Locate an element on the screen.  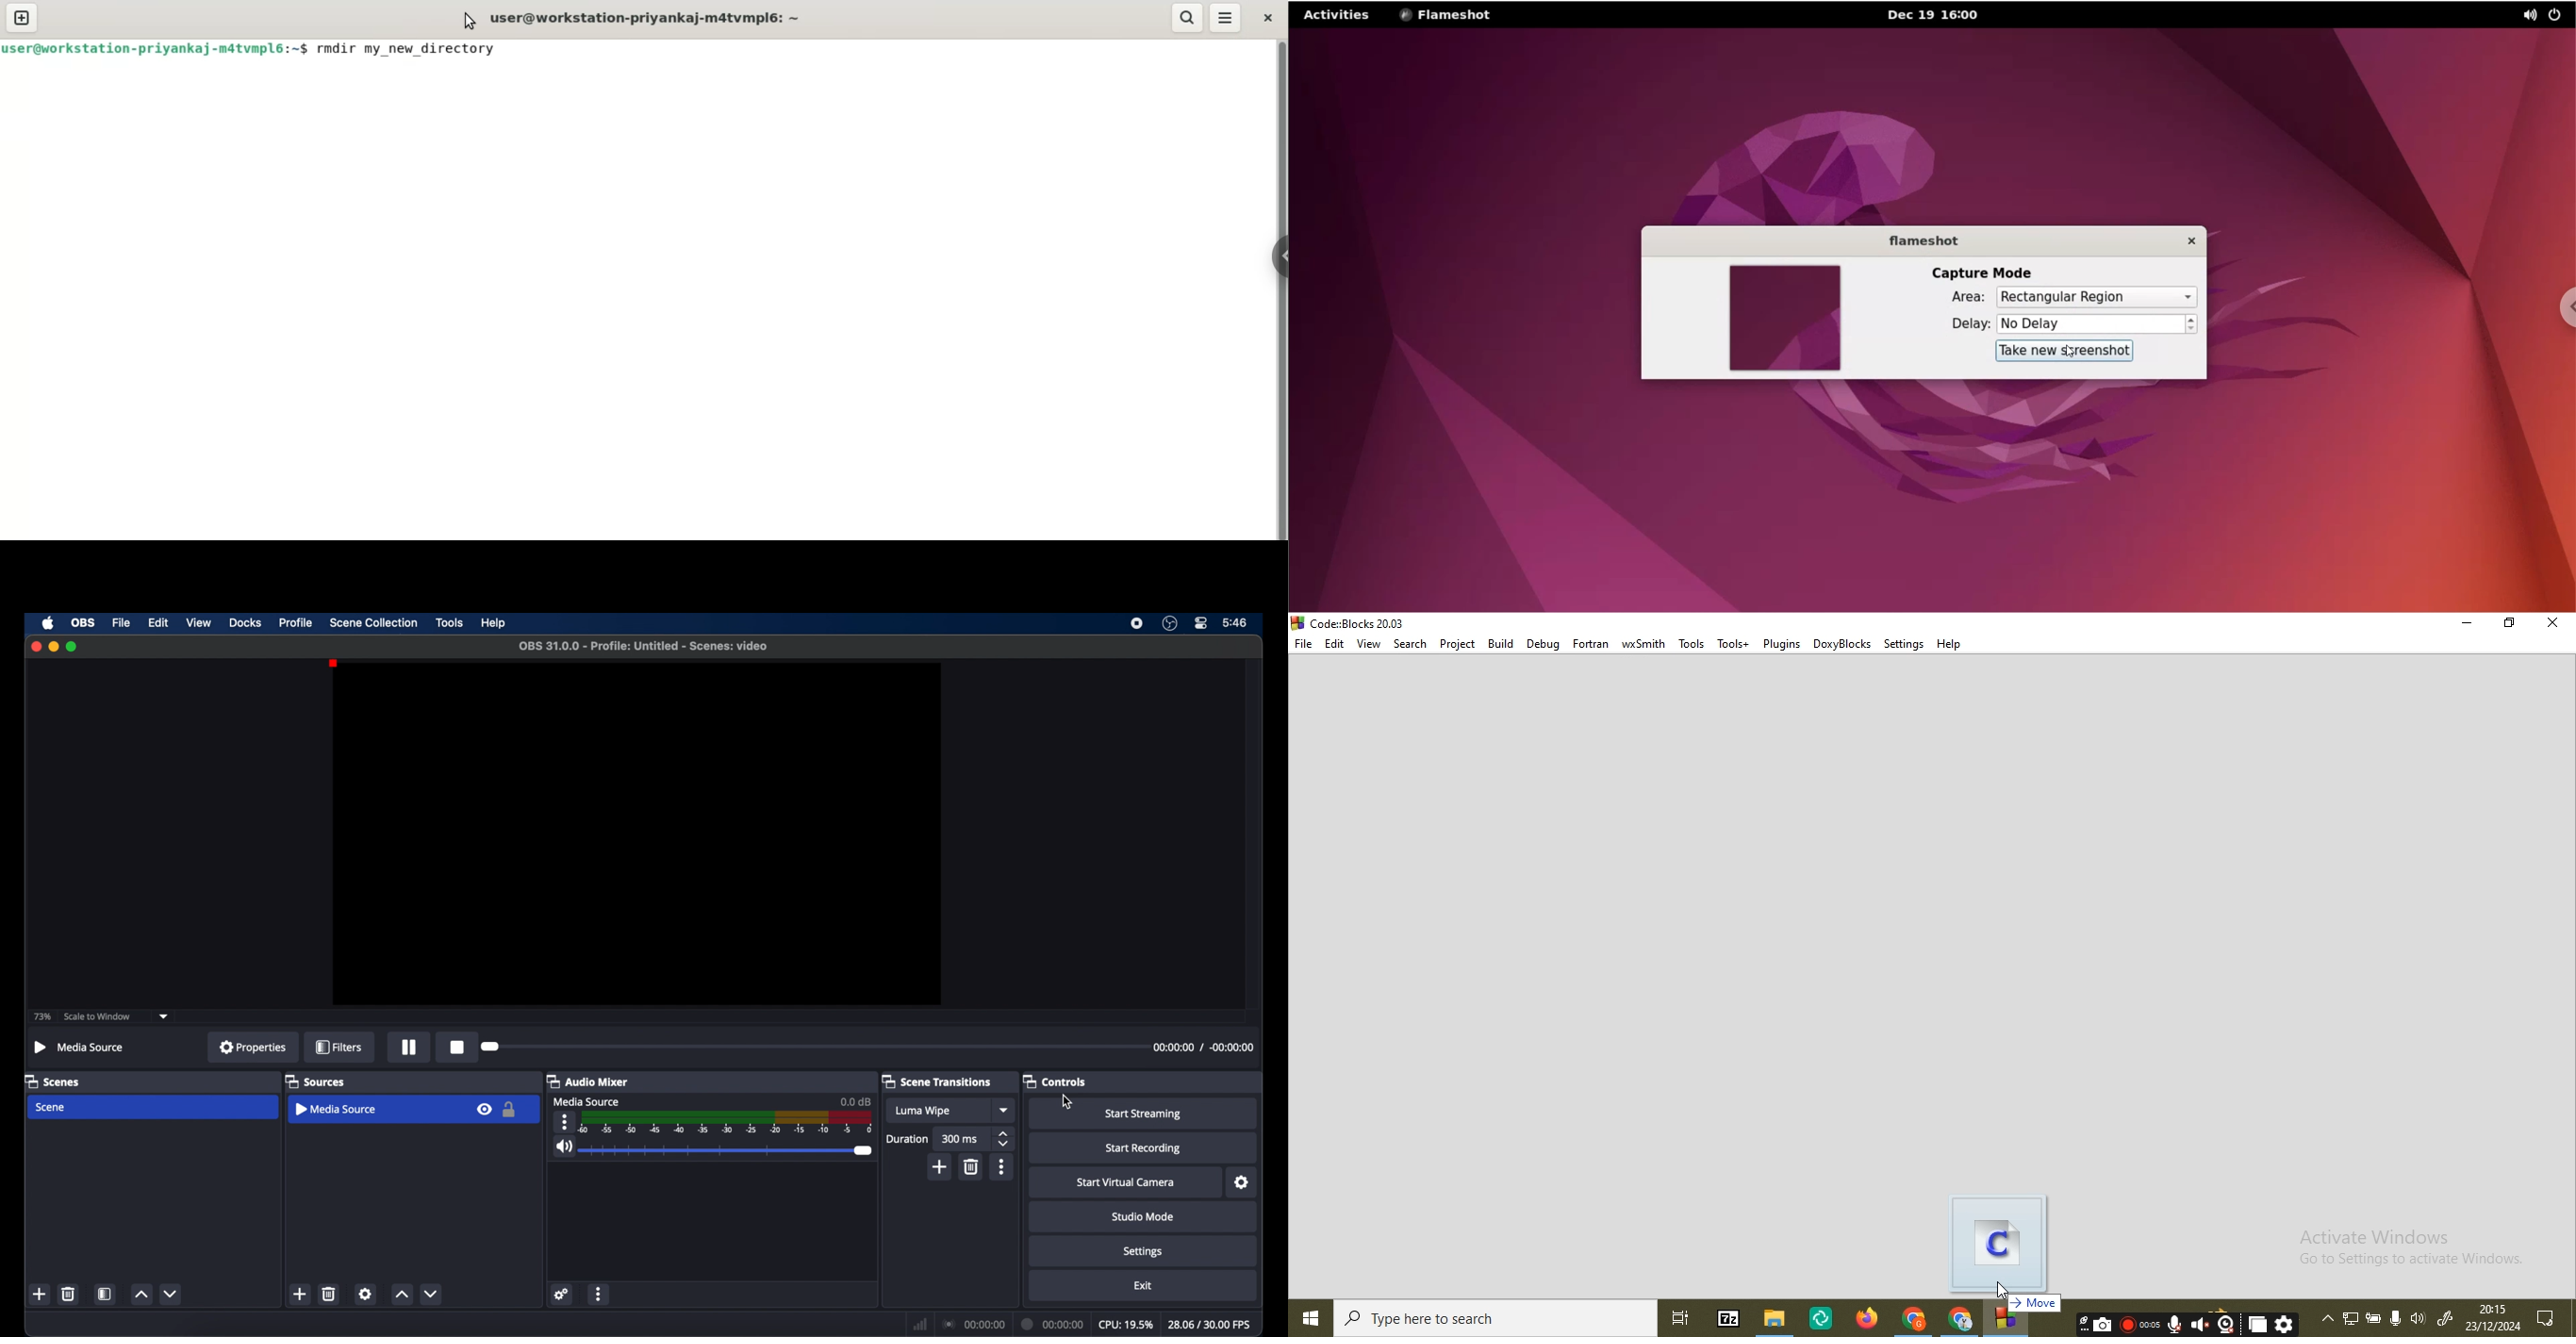
0.0 db is located at coordinates (856, 1101).